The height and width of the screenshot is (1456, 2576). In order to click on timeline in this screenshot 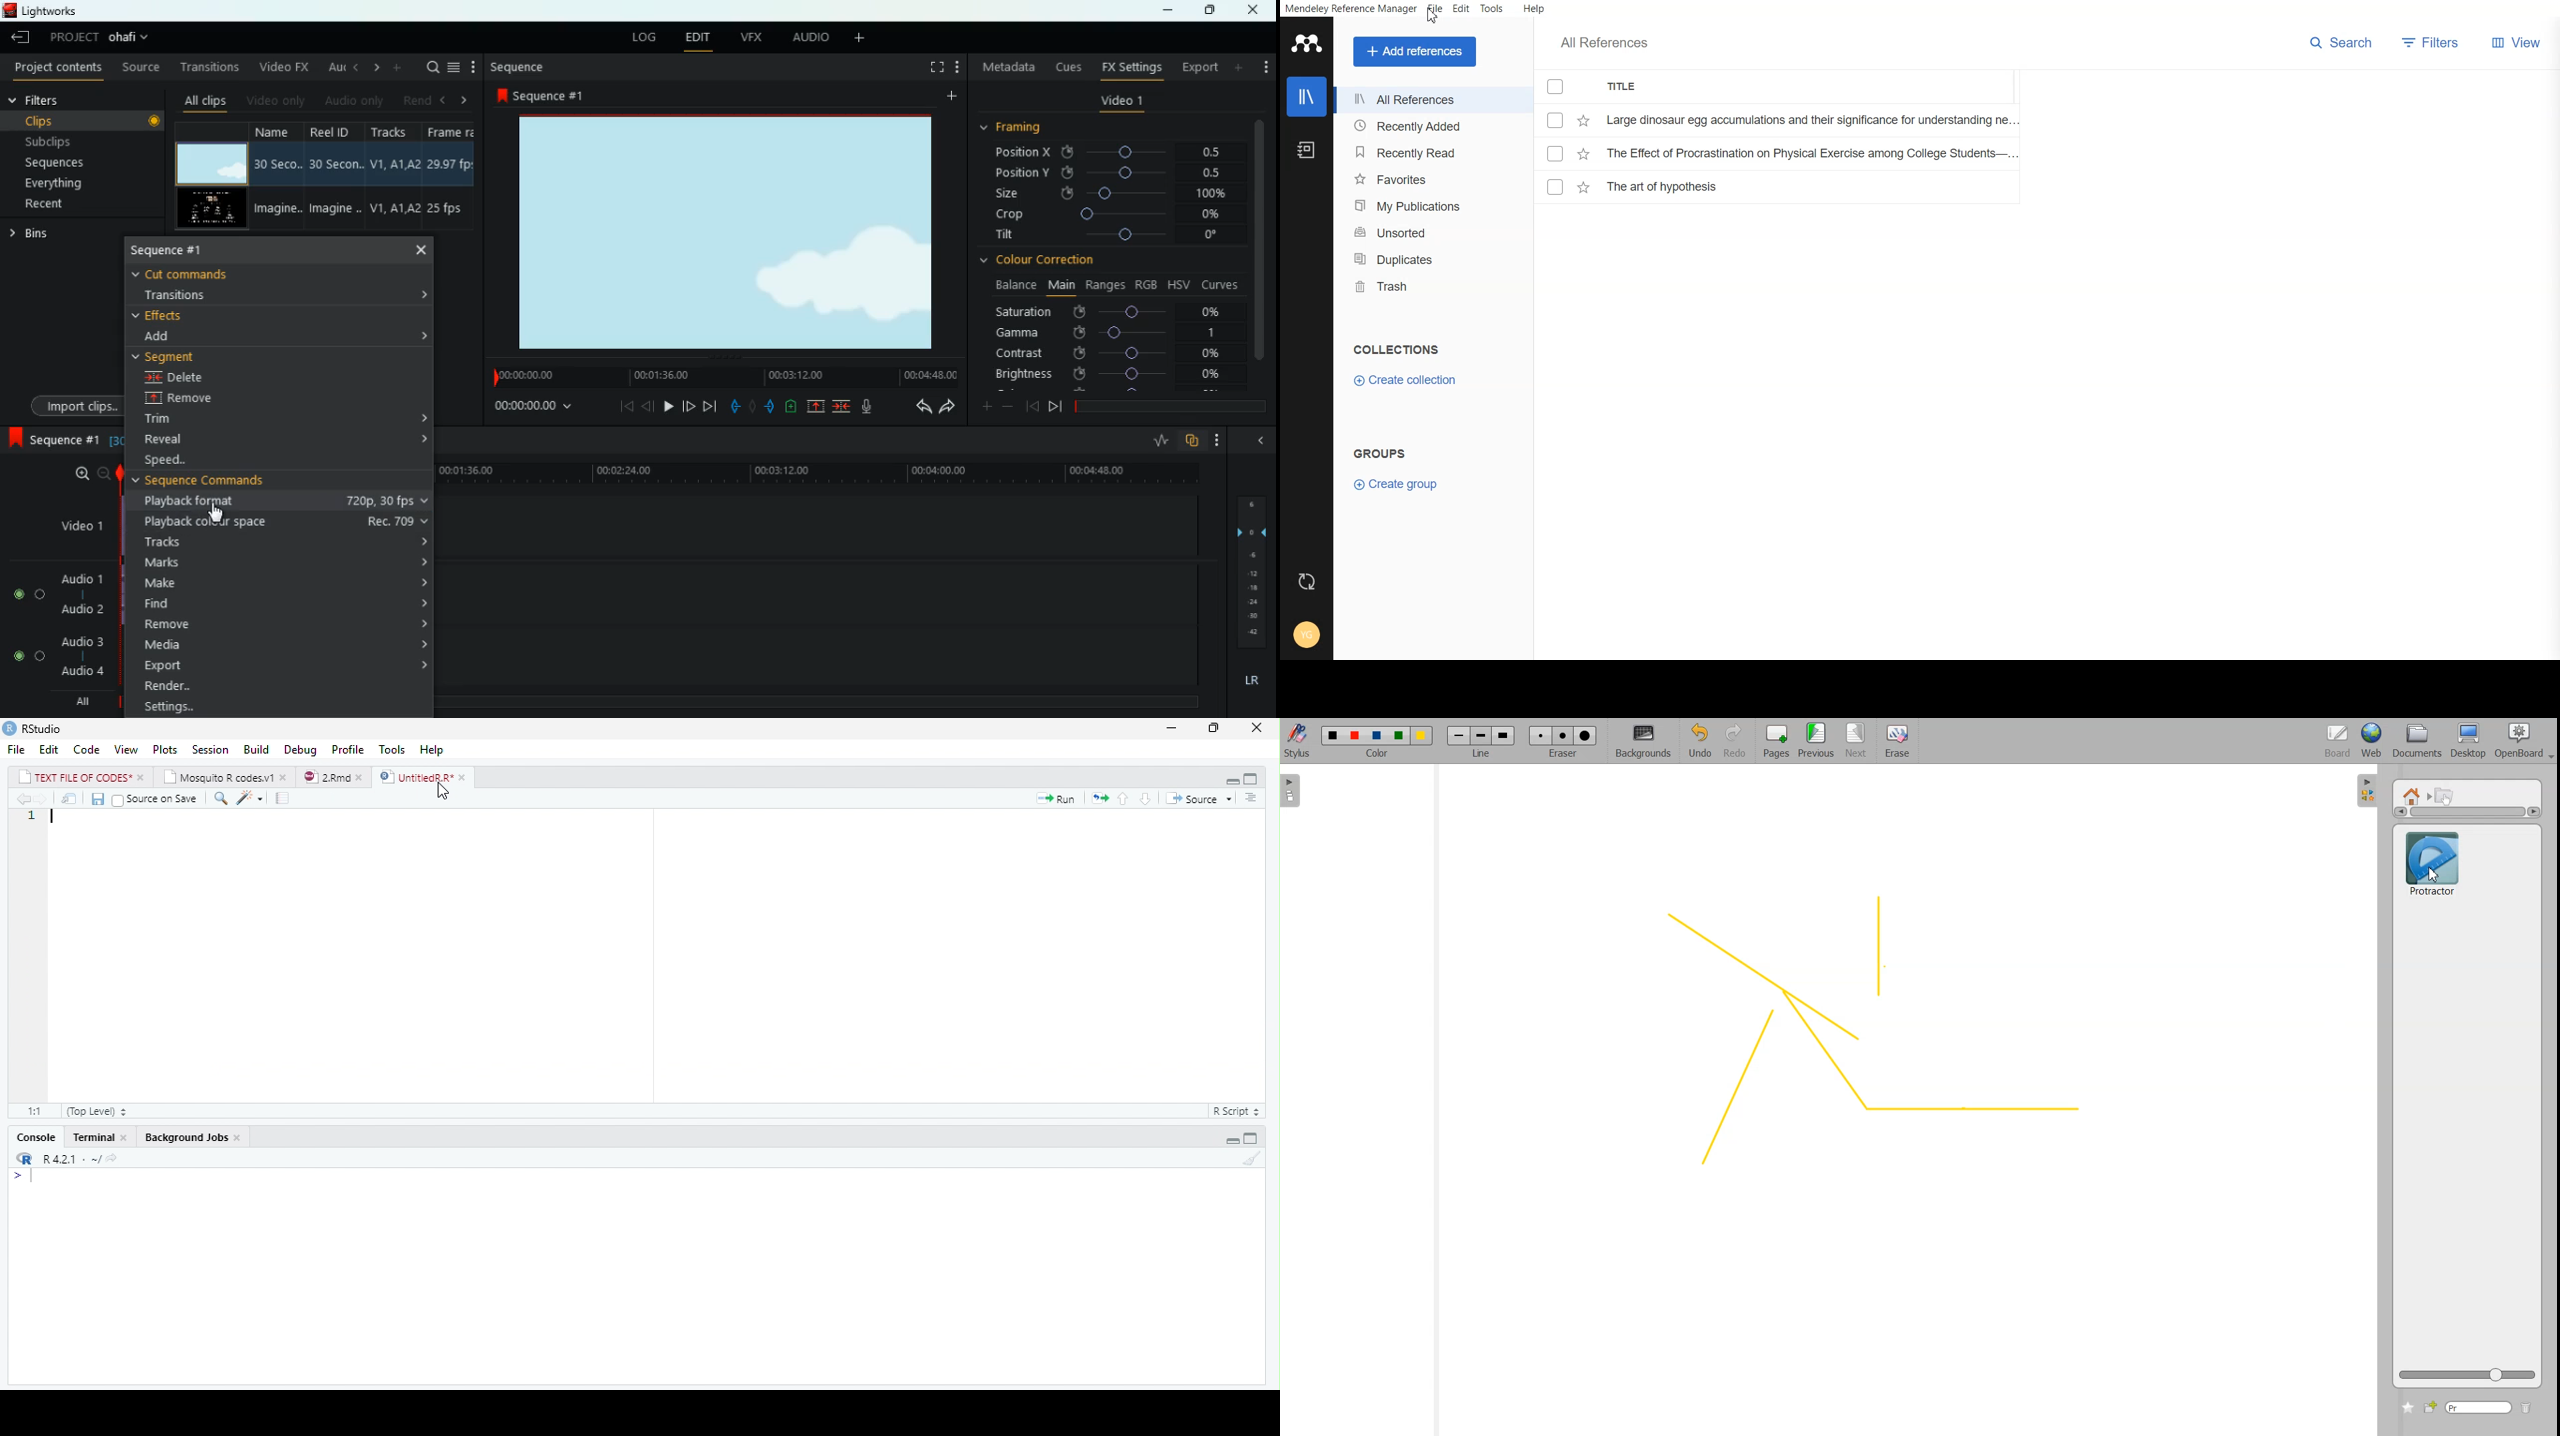, I will do `click(832, 703)`.